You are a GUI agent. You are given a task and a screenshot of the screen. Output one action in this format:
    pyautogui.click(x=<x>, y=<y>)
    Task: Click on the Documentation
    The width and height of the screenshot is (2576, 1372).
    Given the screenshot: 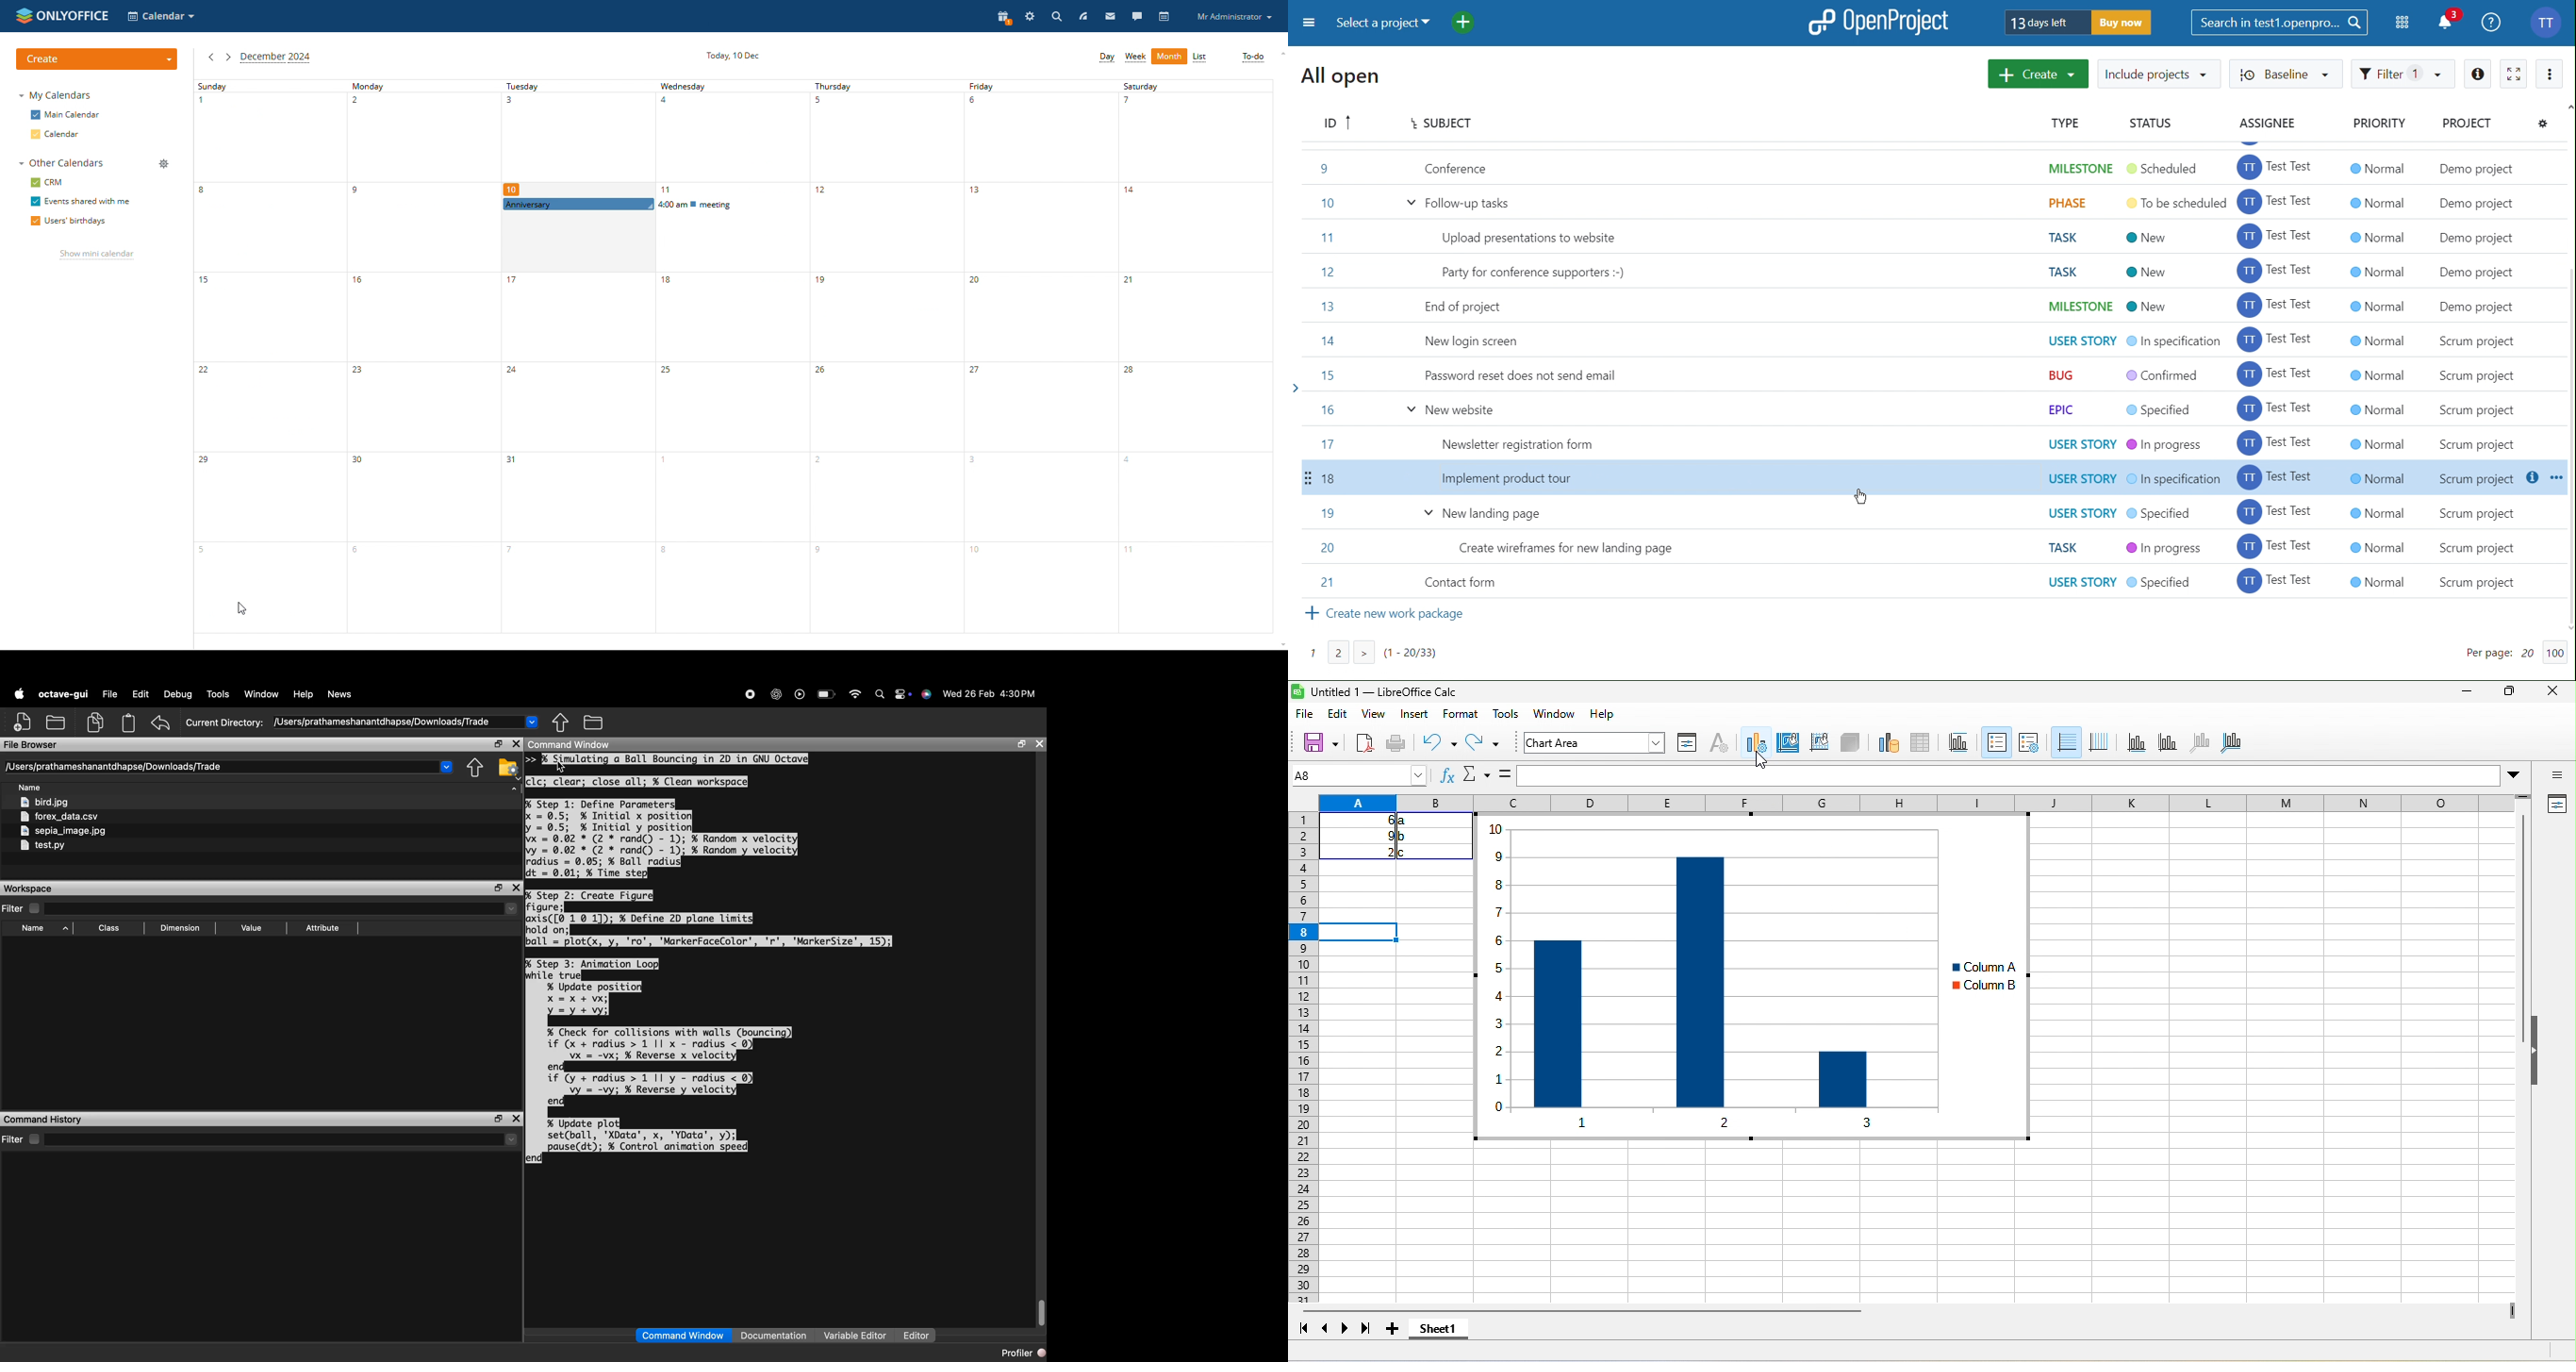 What is the action you would take?
    pyautogui.click(x=774, y=1335)
    